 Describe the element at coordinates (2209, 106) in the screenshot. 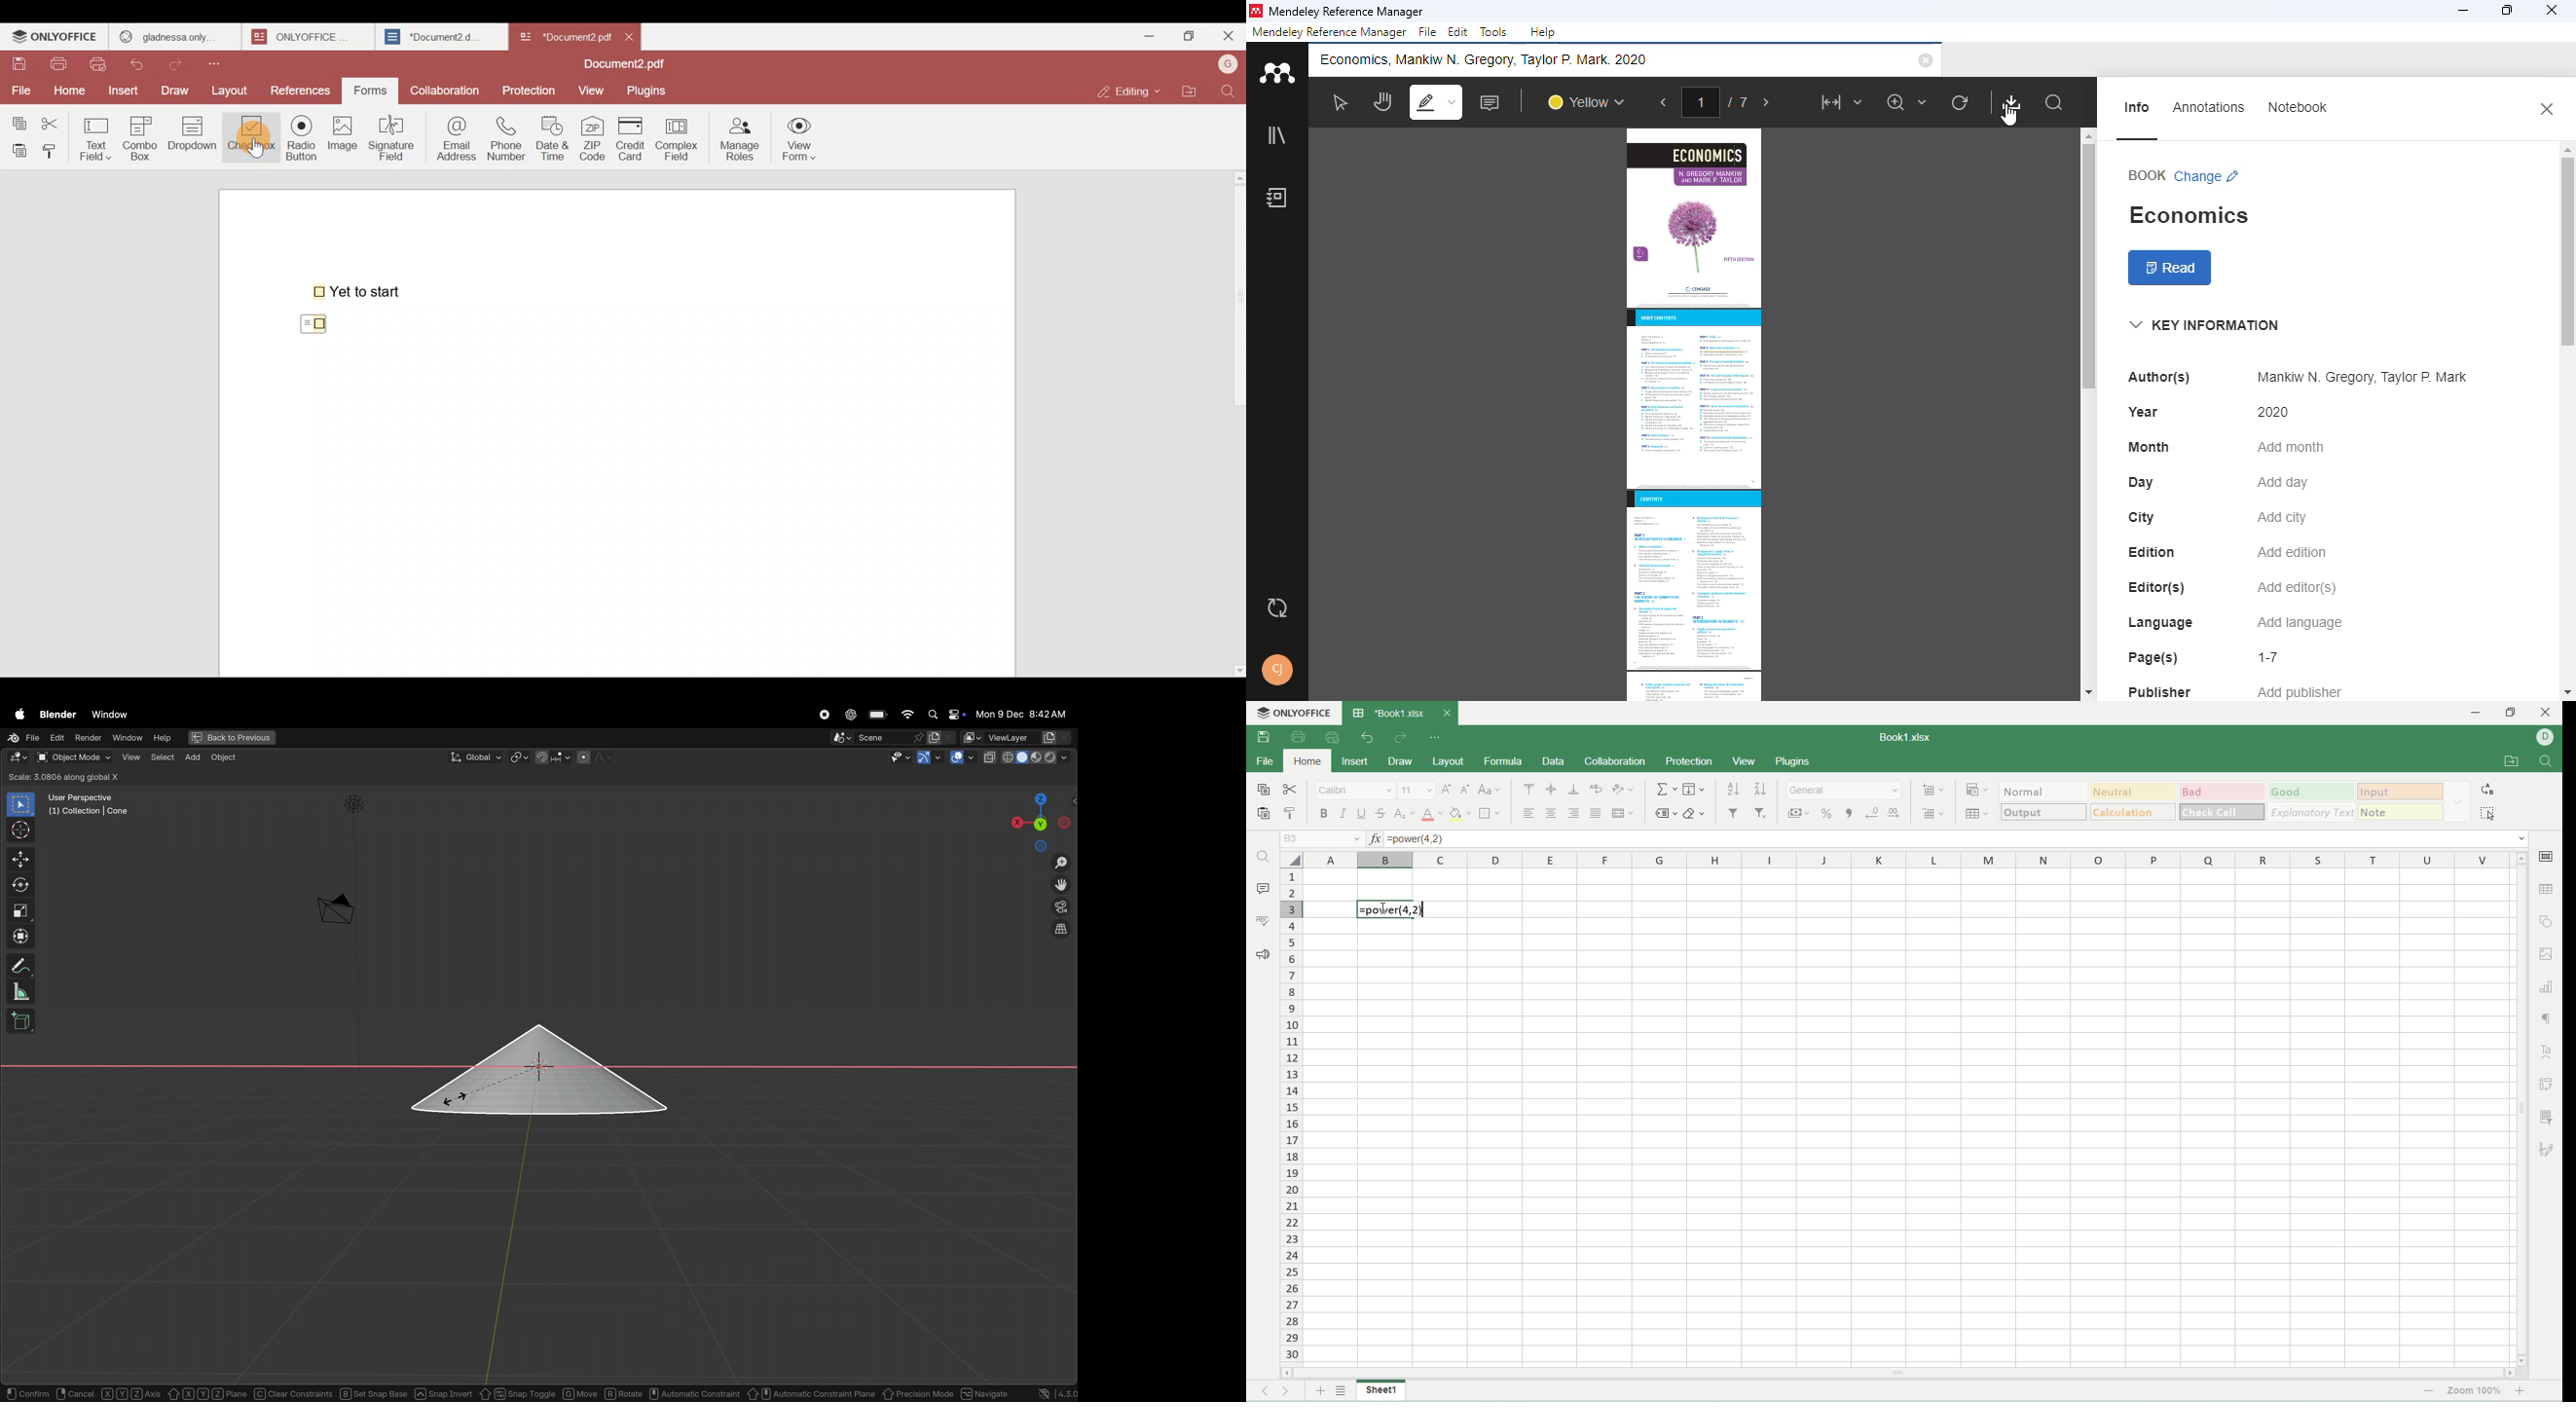

I see `annotations` at that location.